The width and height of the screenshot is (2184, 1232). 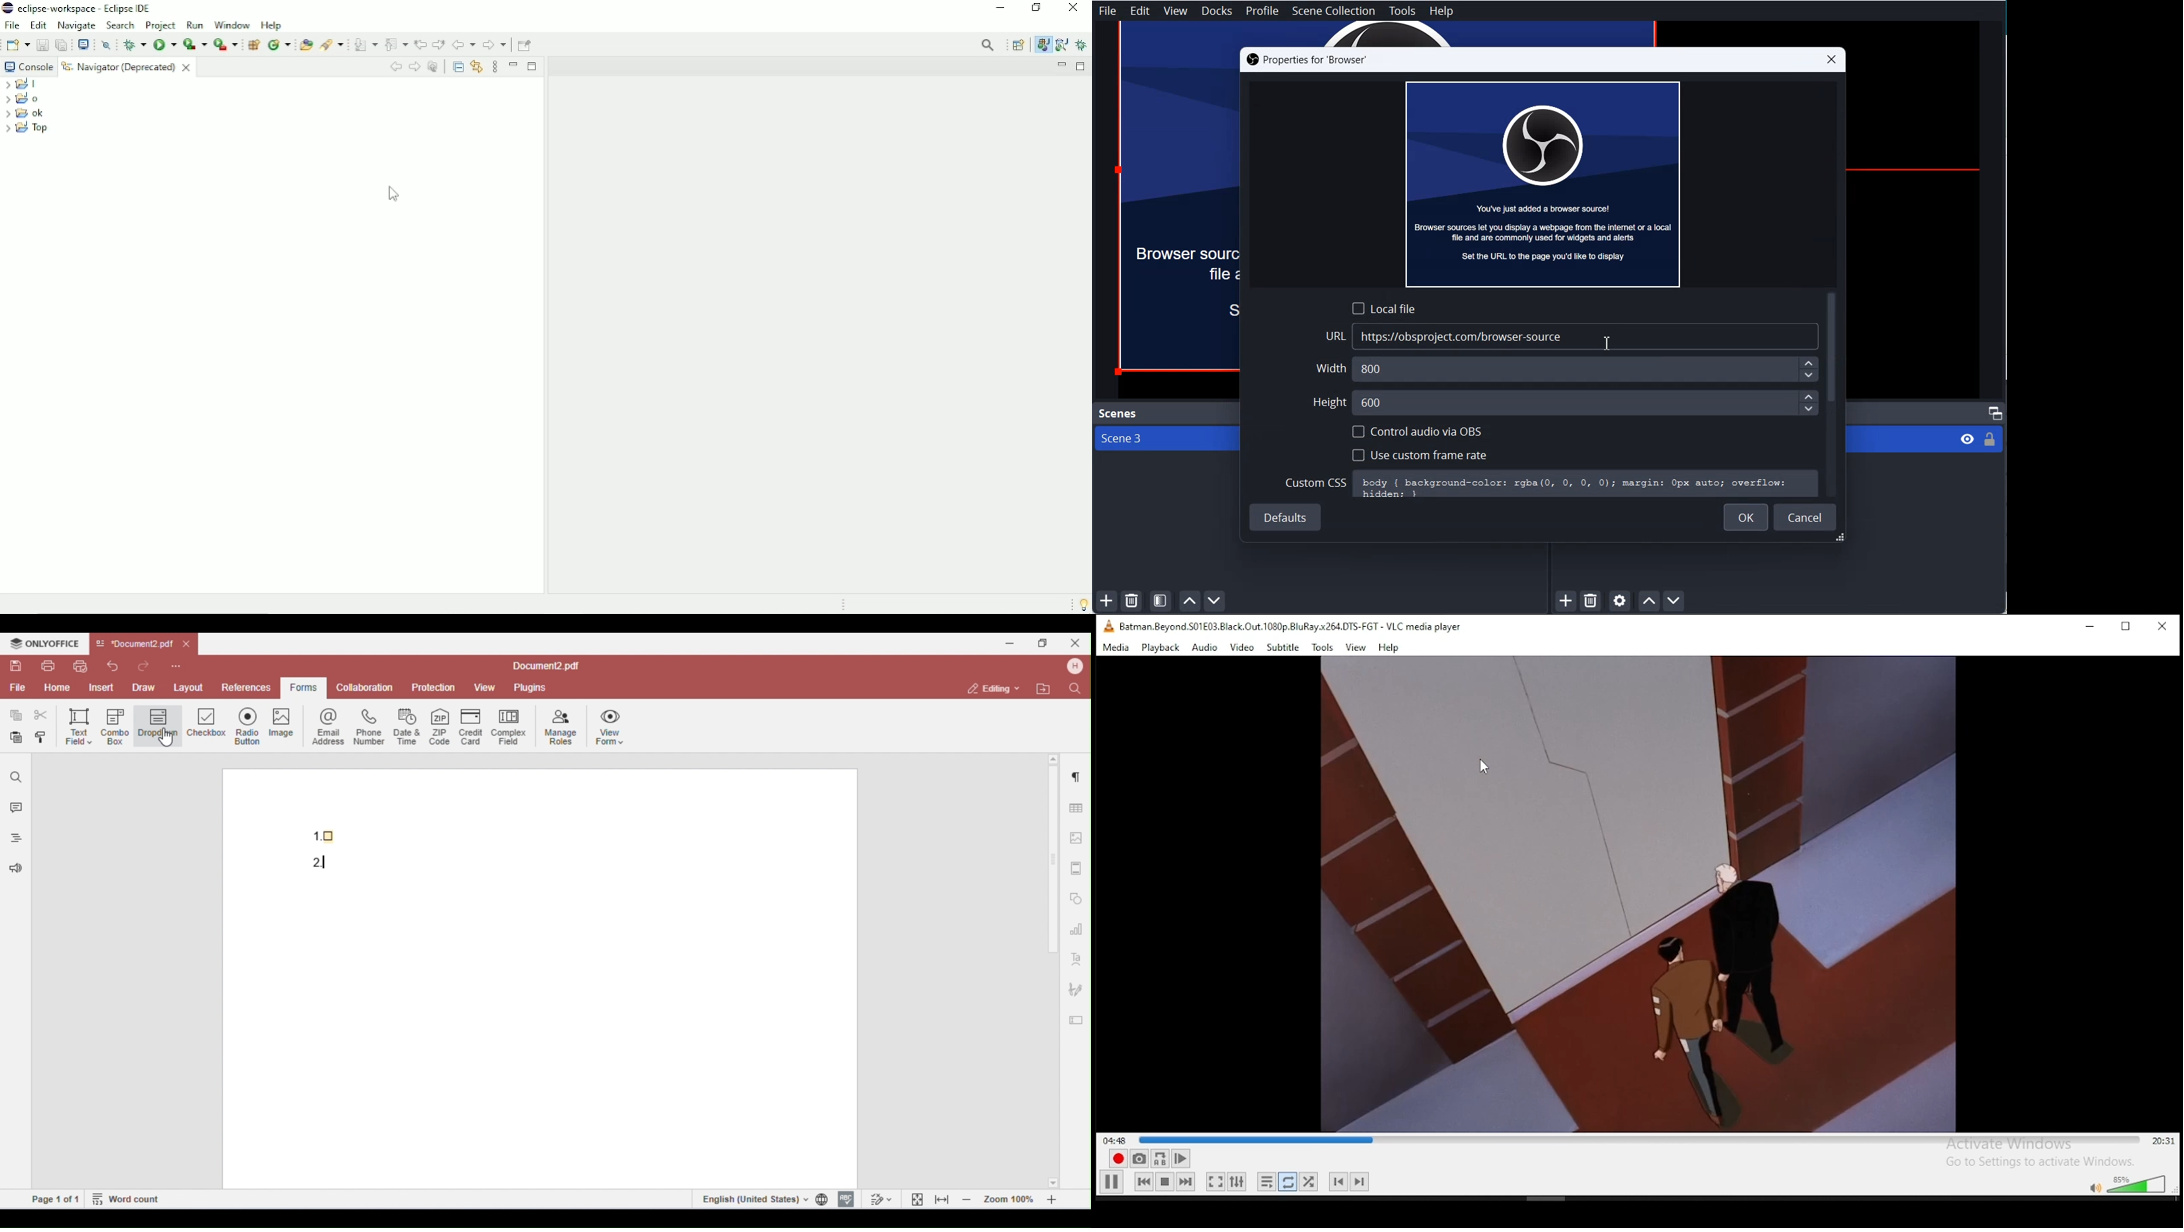 What do you see at coordinates (1289, 1184) in the screenshot?
I see `repeat` at bounding box center [1289, 1184].